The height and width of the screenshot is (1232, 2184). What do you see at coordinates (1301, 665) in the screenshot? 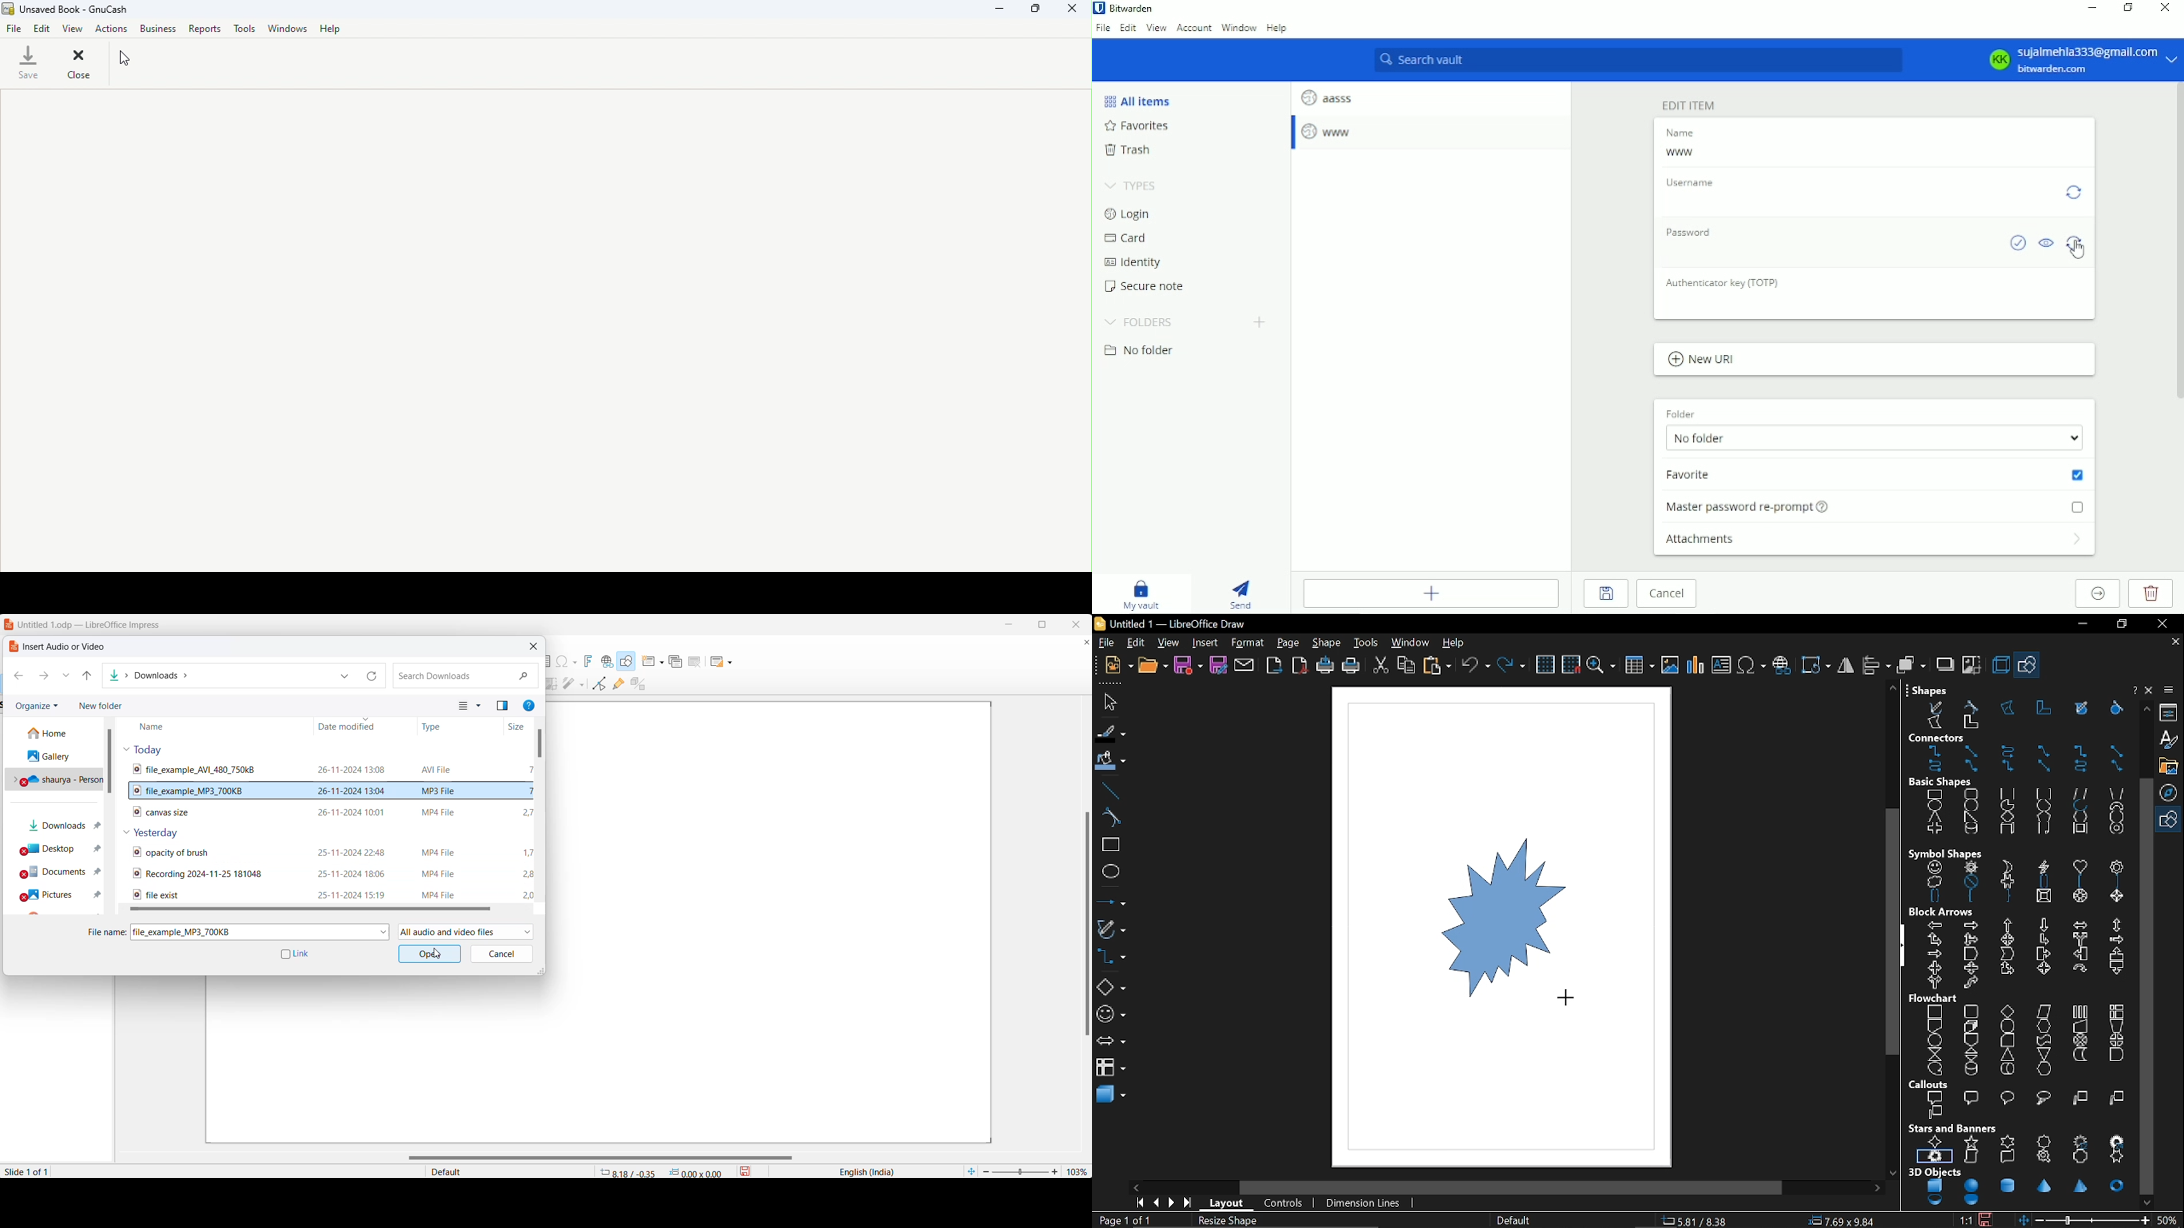
I see `export as pdf` at bounding box center [1301, 665].